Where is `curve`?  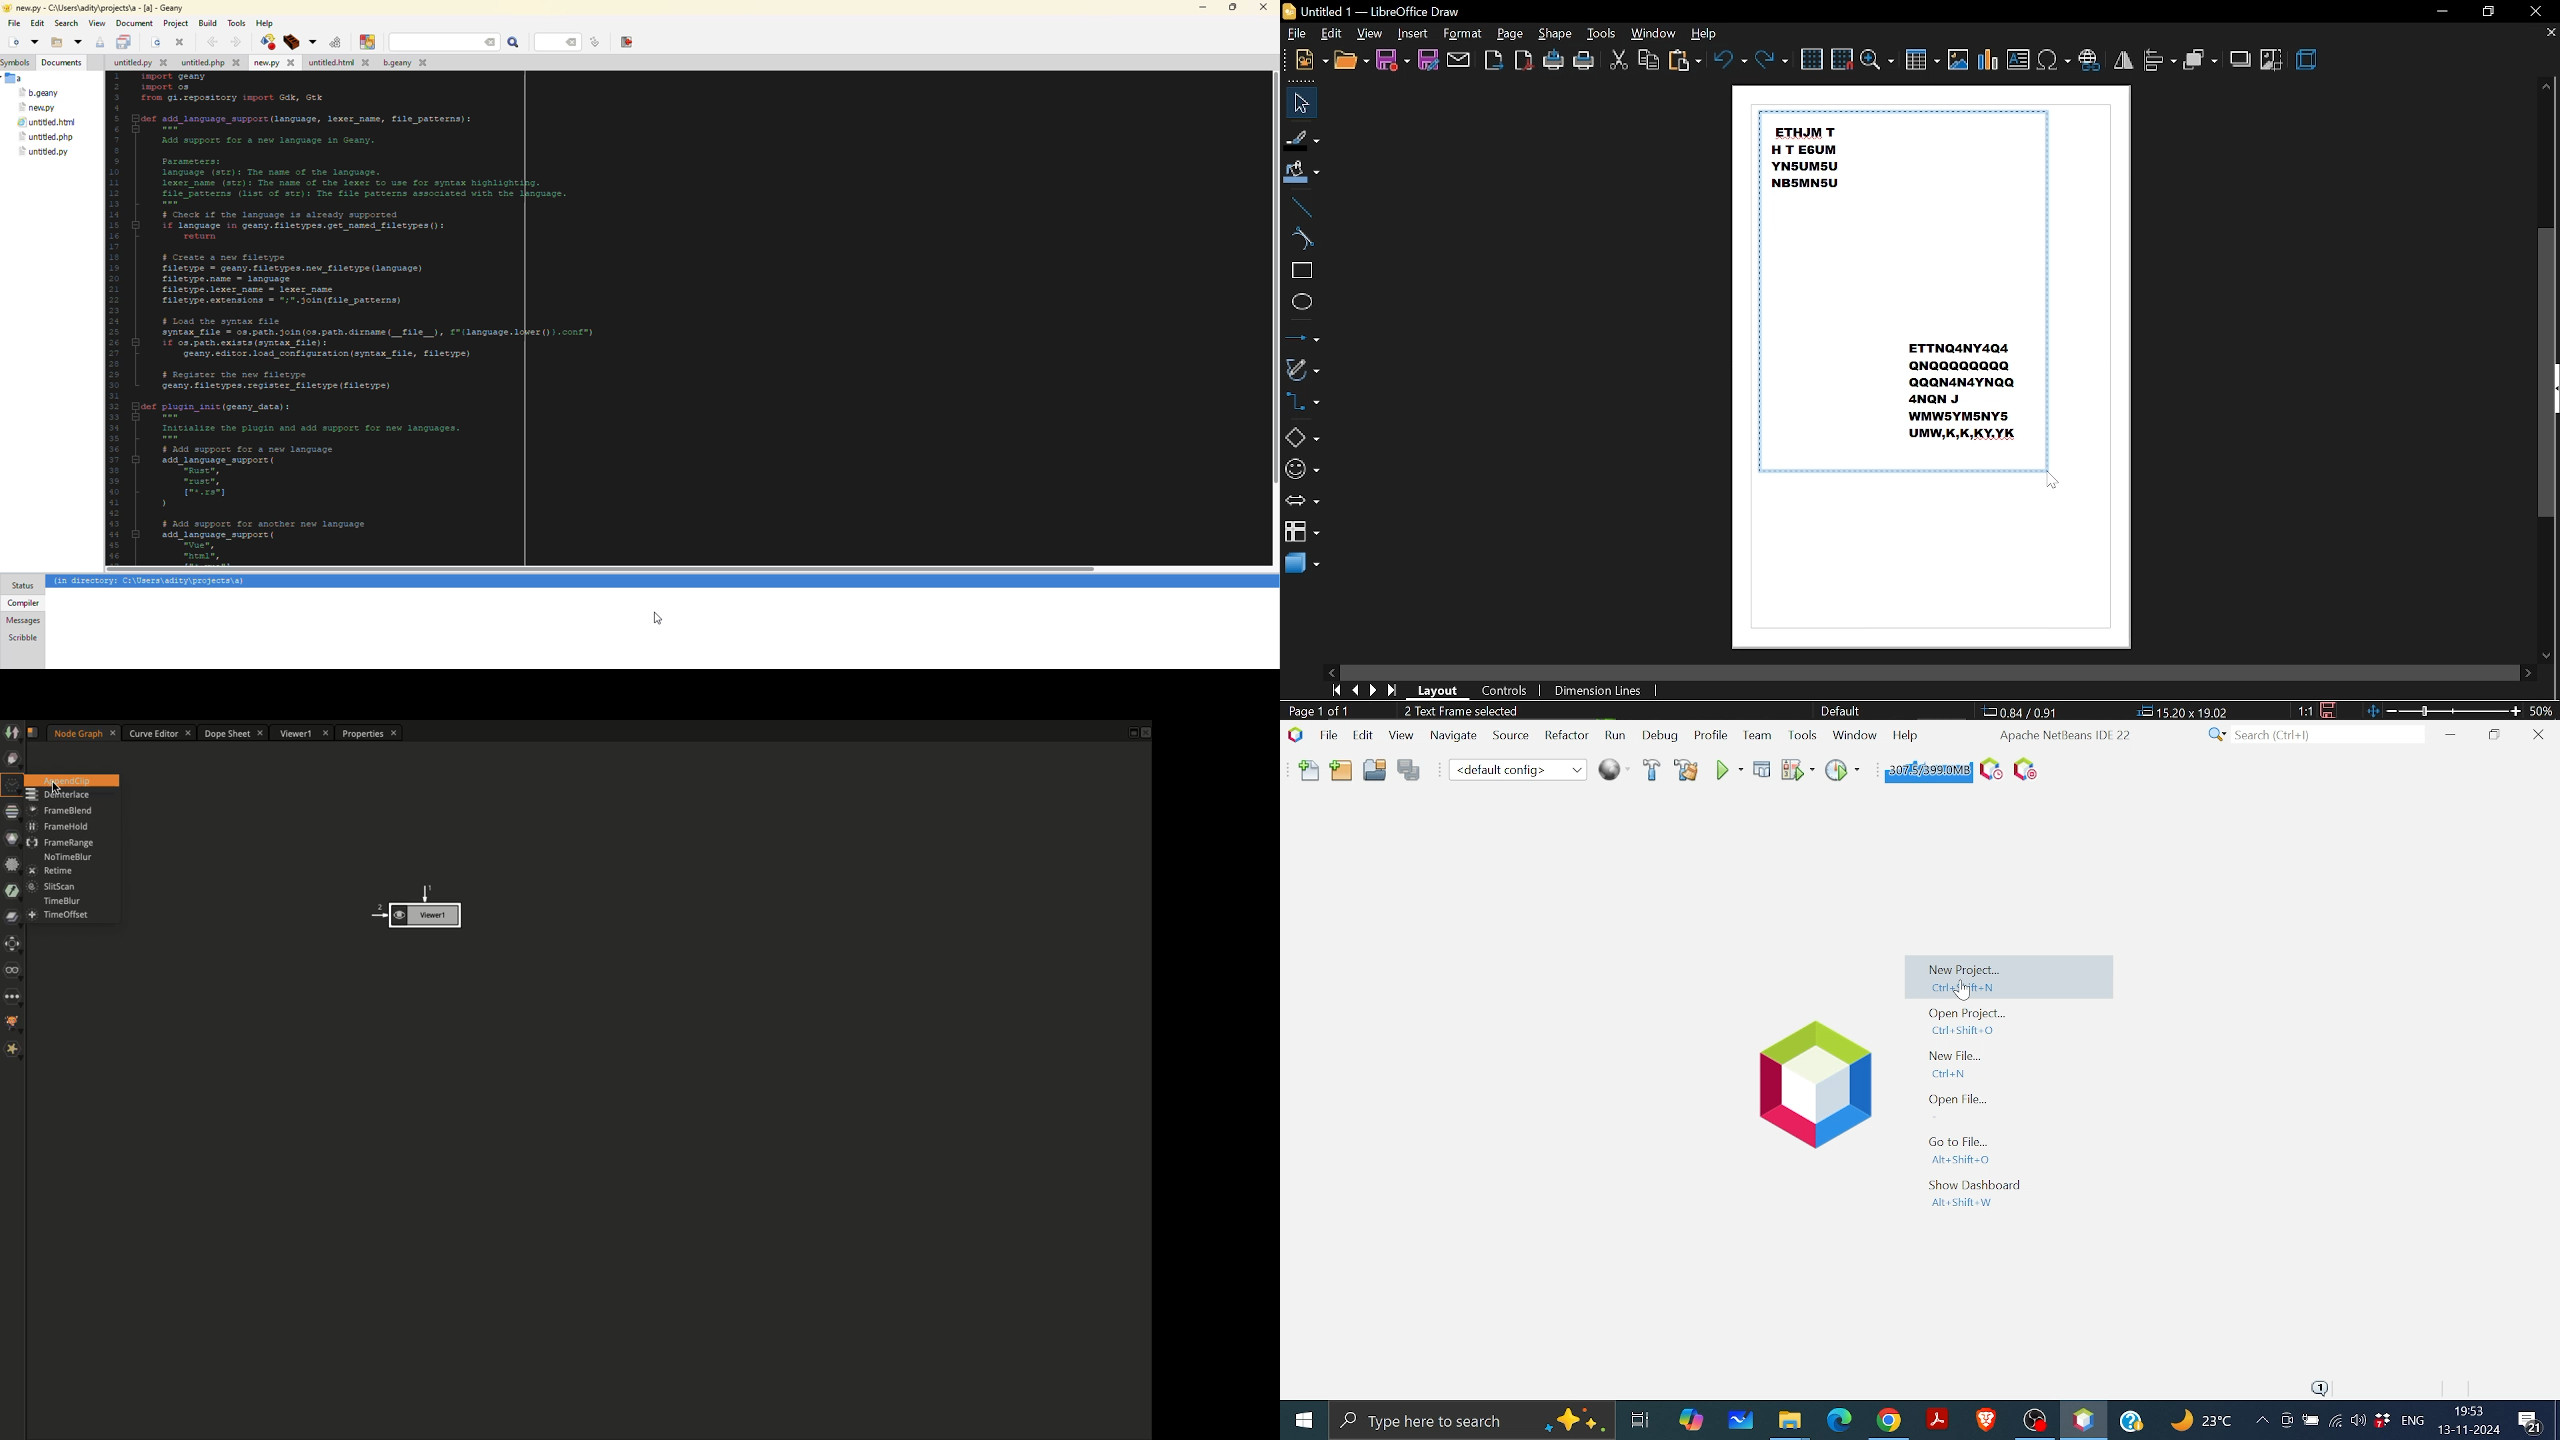
curve is located at coordinates (1301, 238).